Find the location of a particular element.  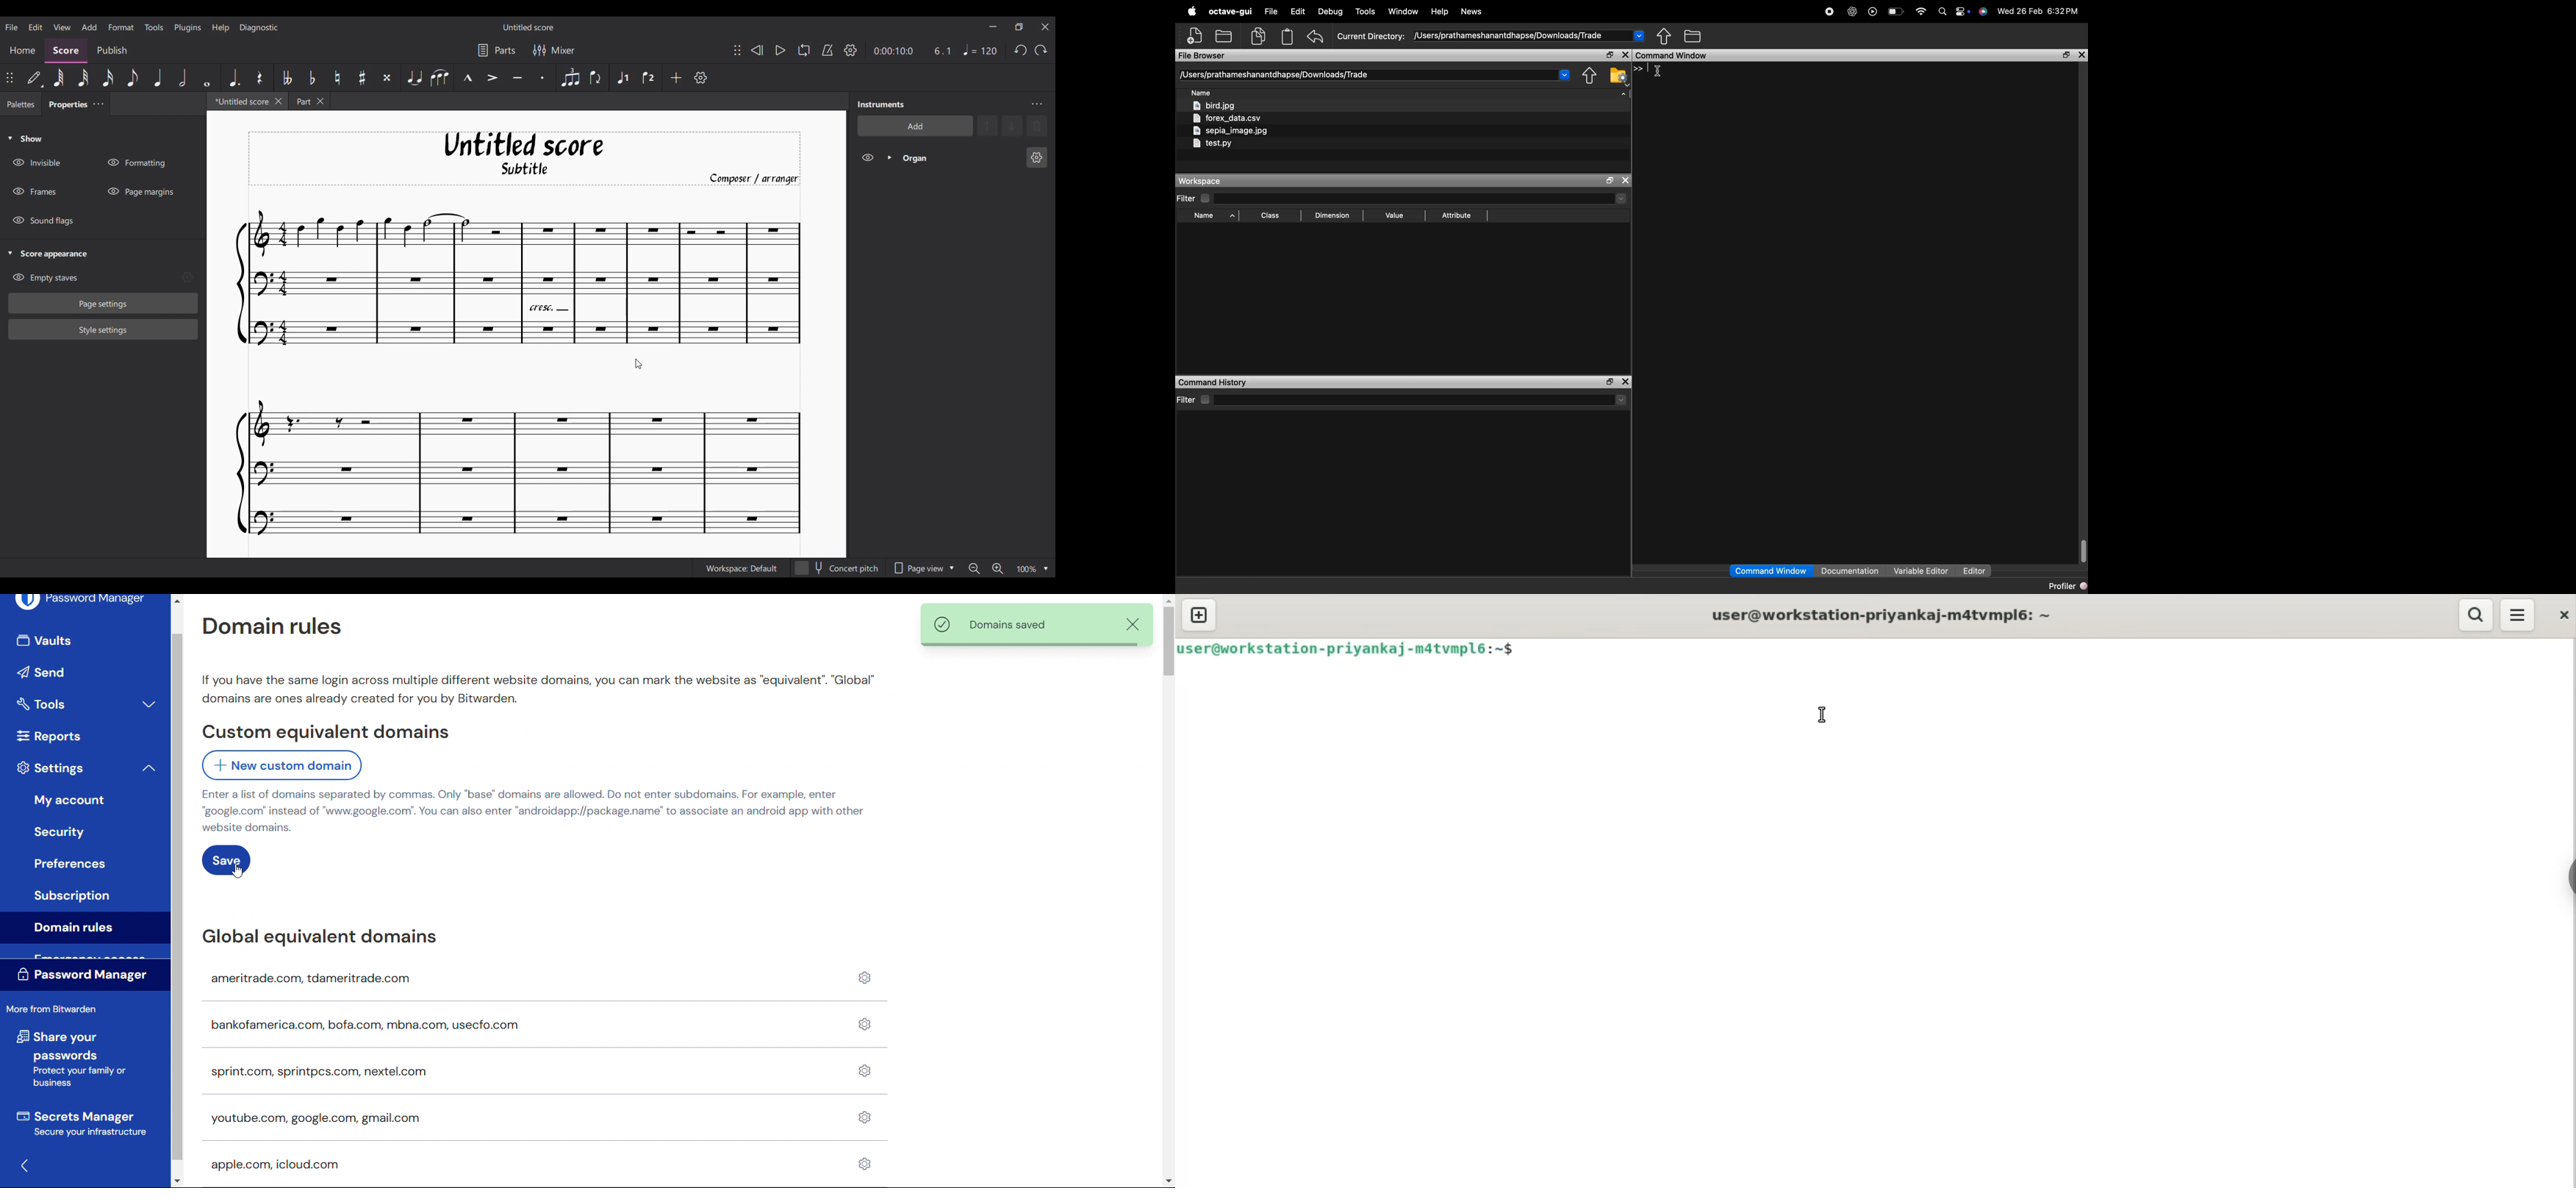

battery is located at coordinates (1896, 13).